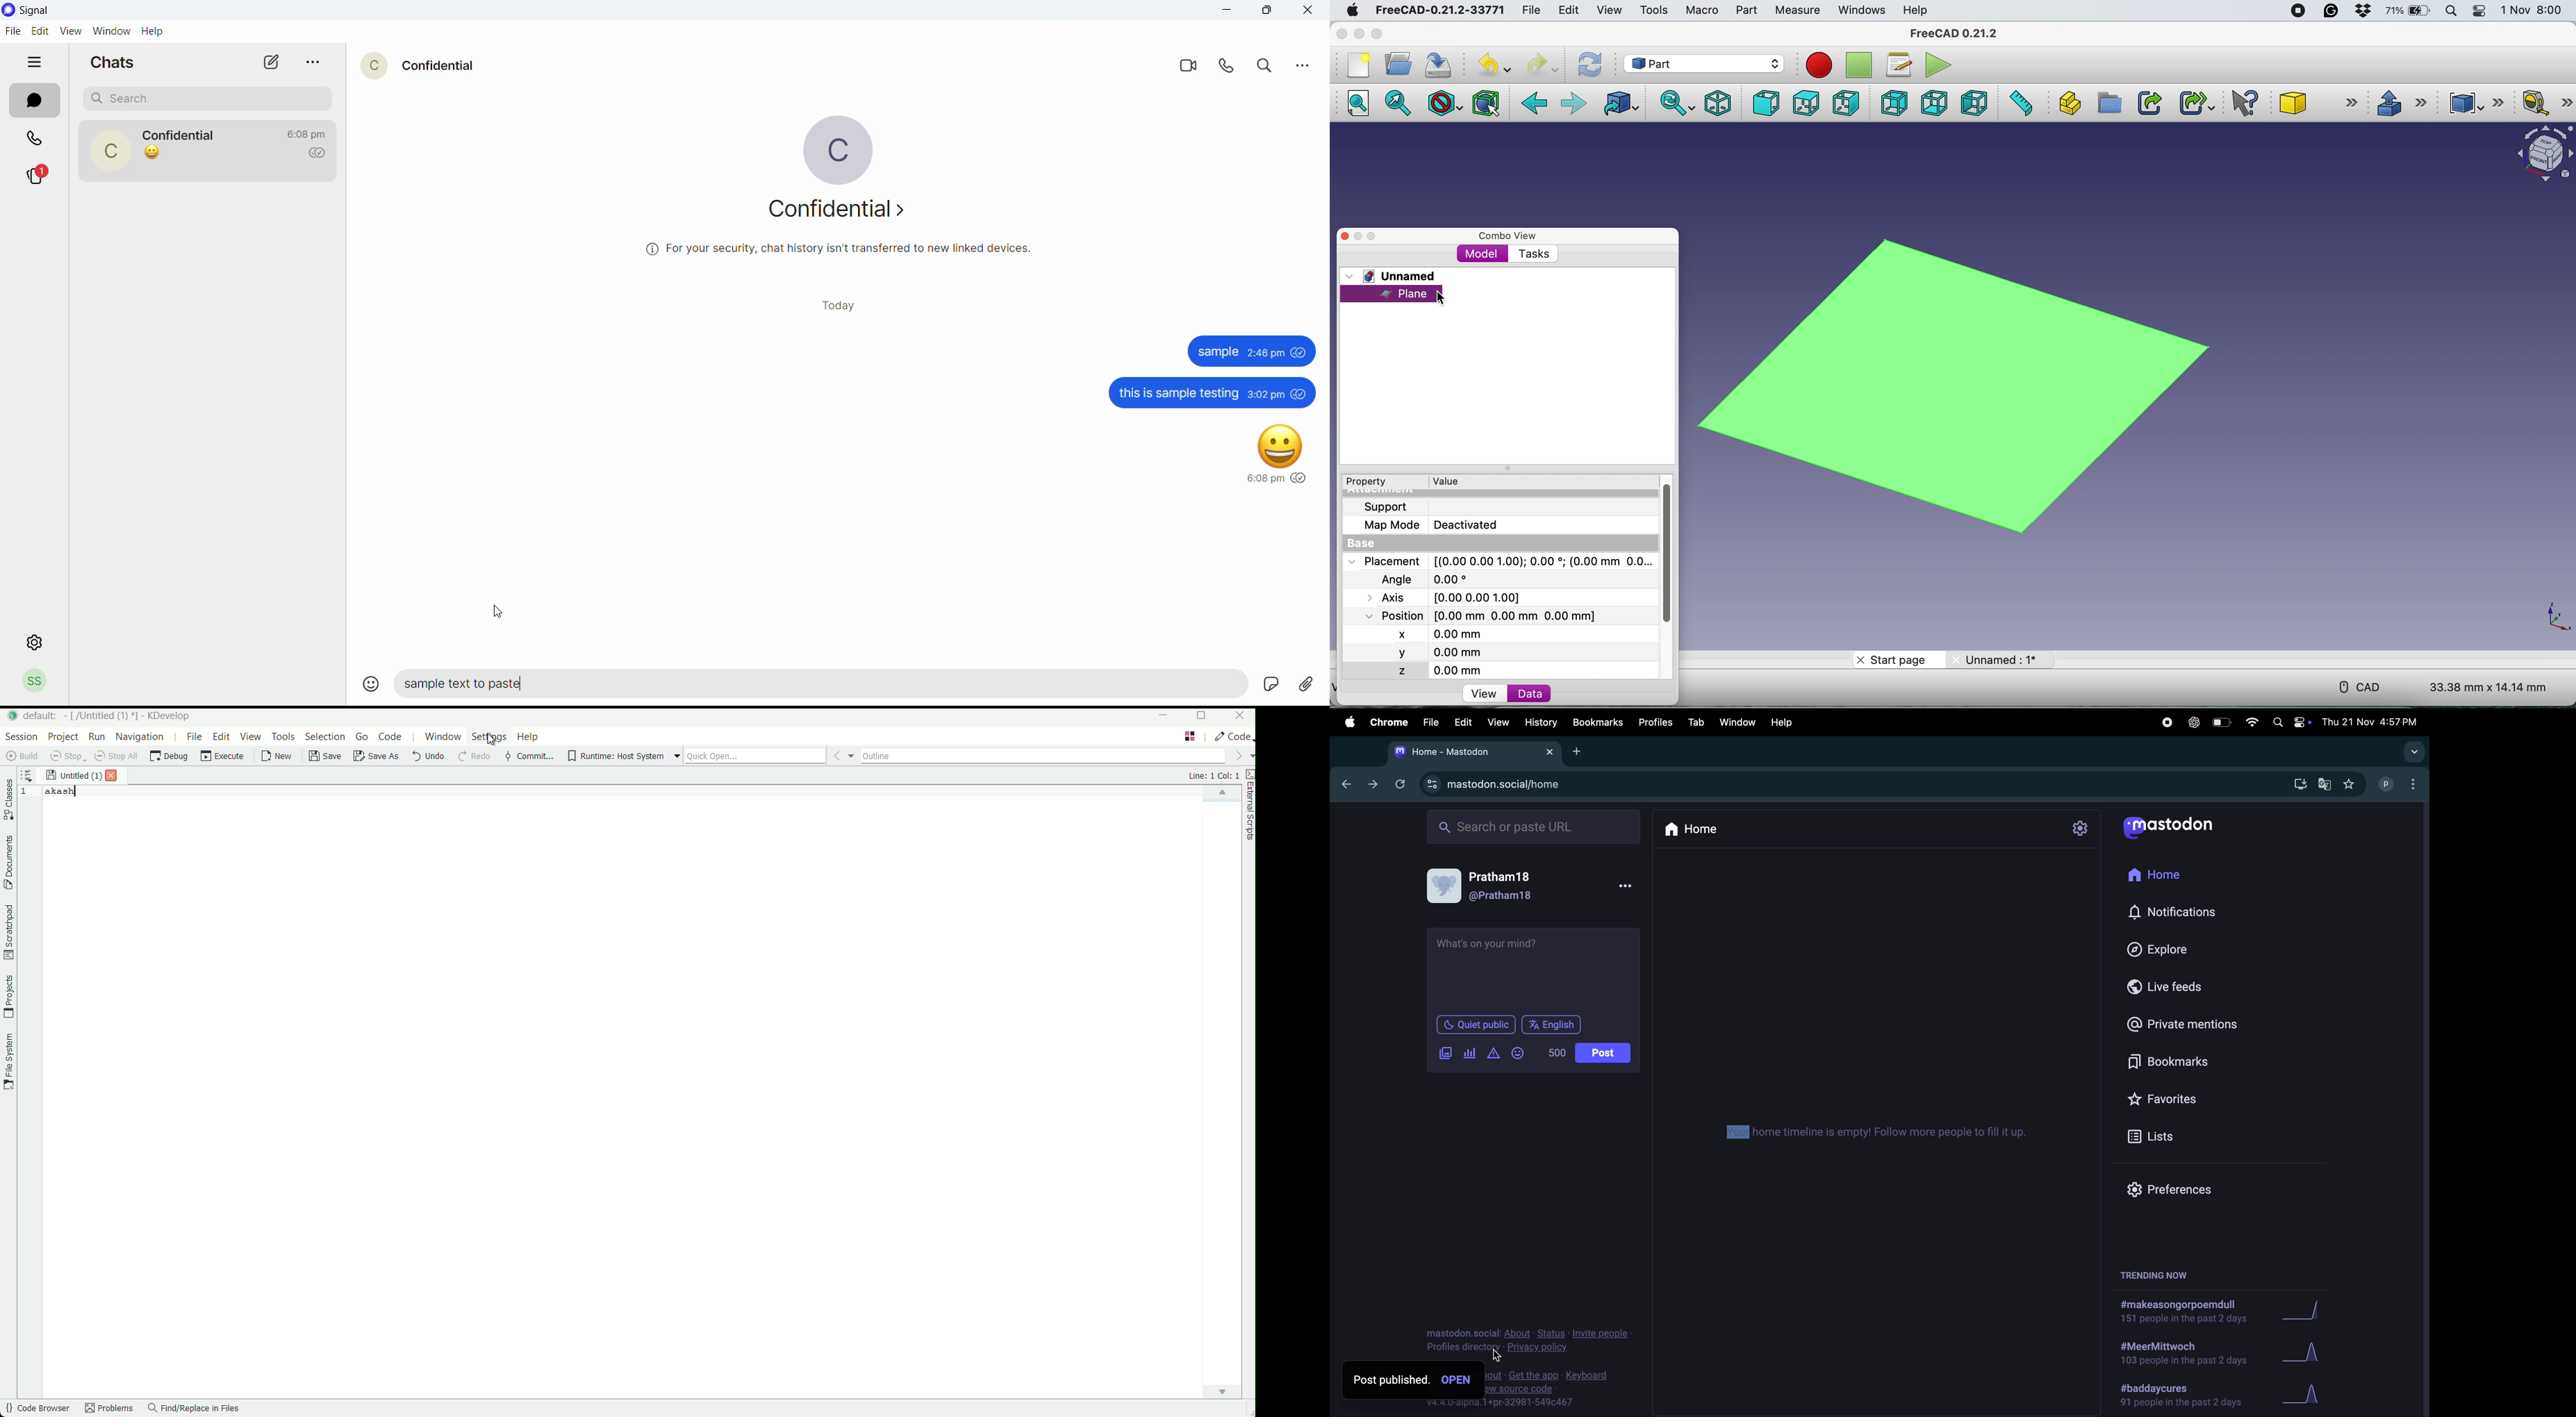  Describe the element at coordinates (843, 216) in the screenshot. I see `about contact` at that location.